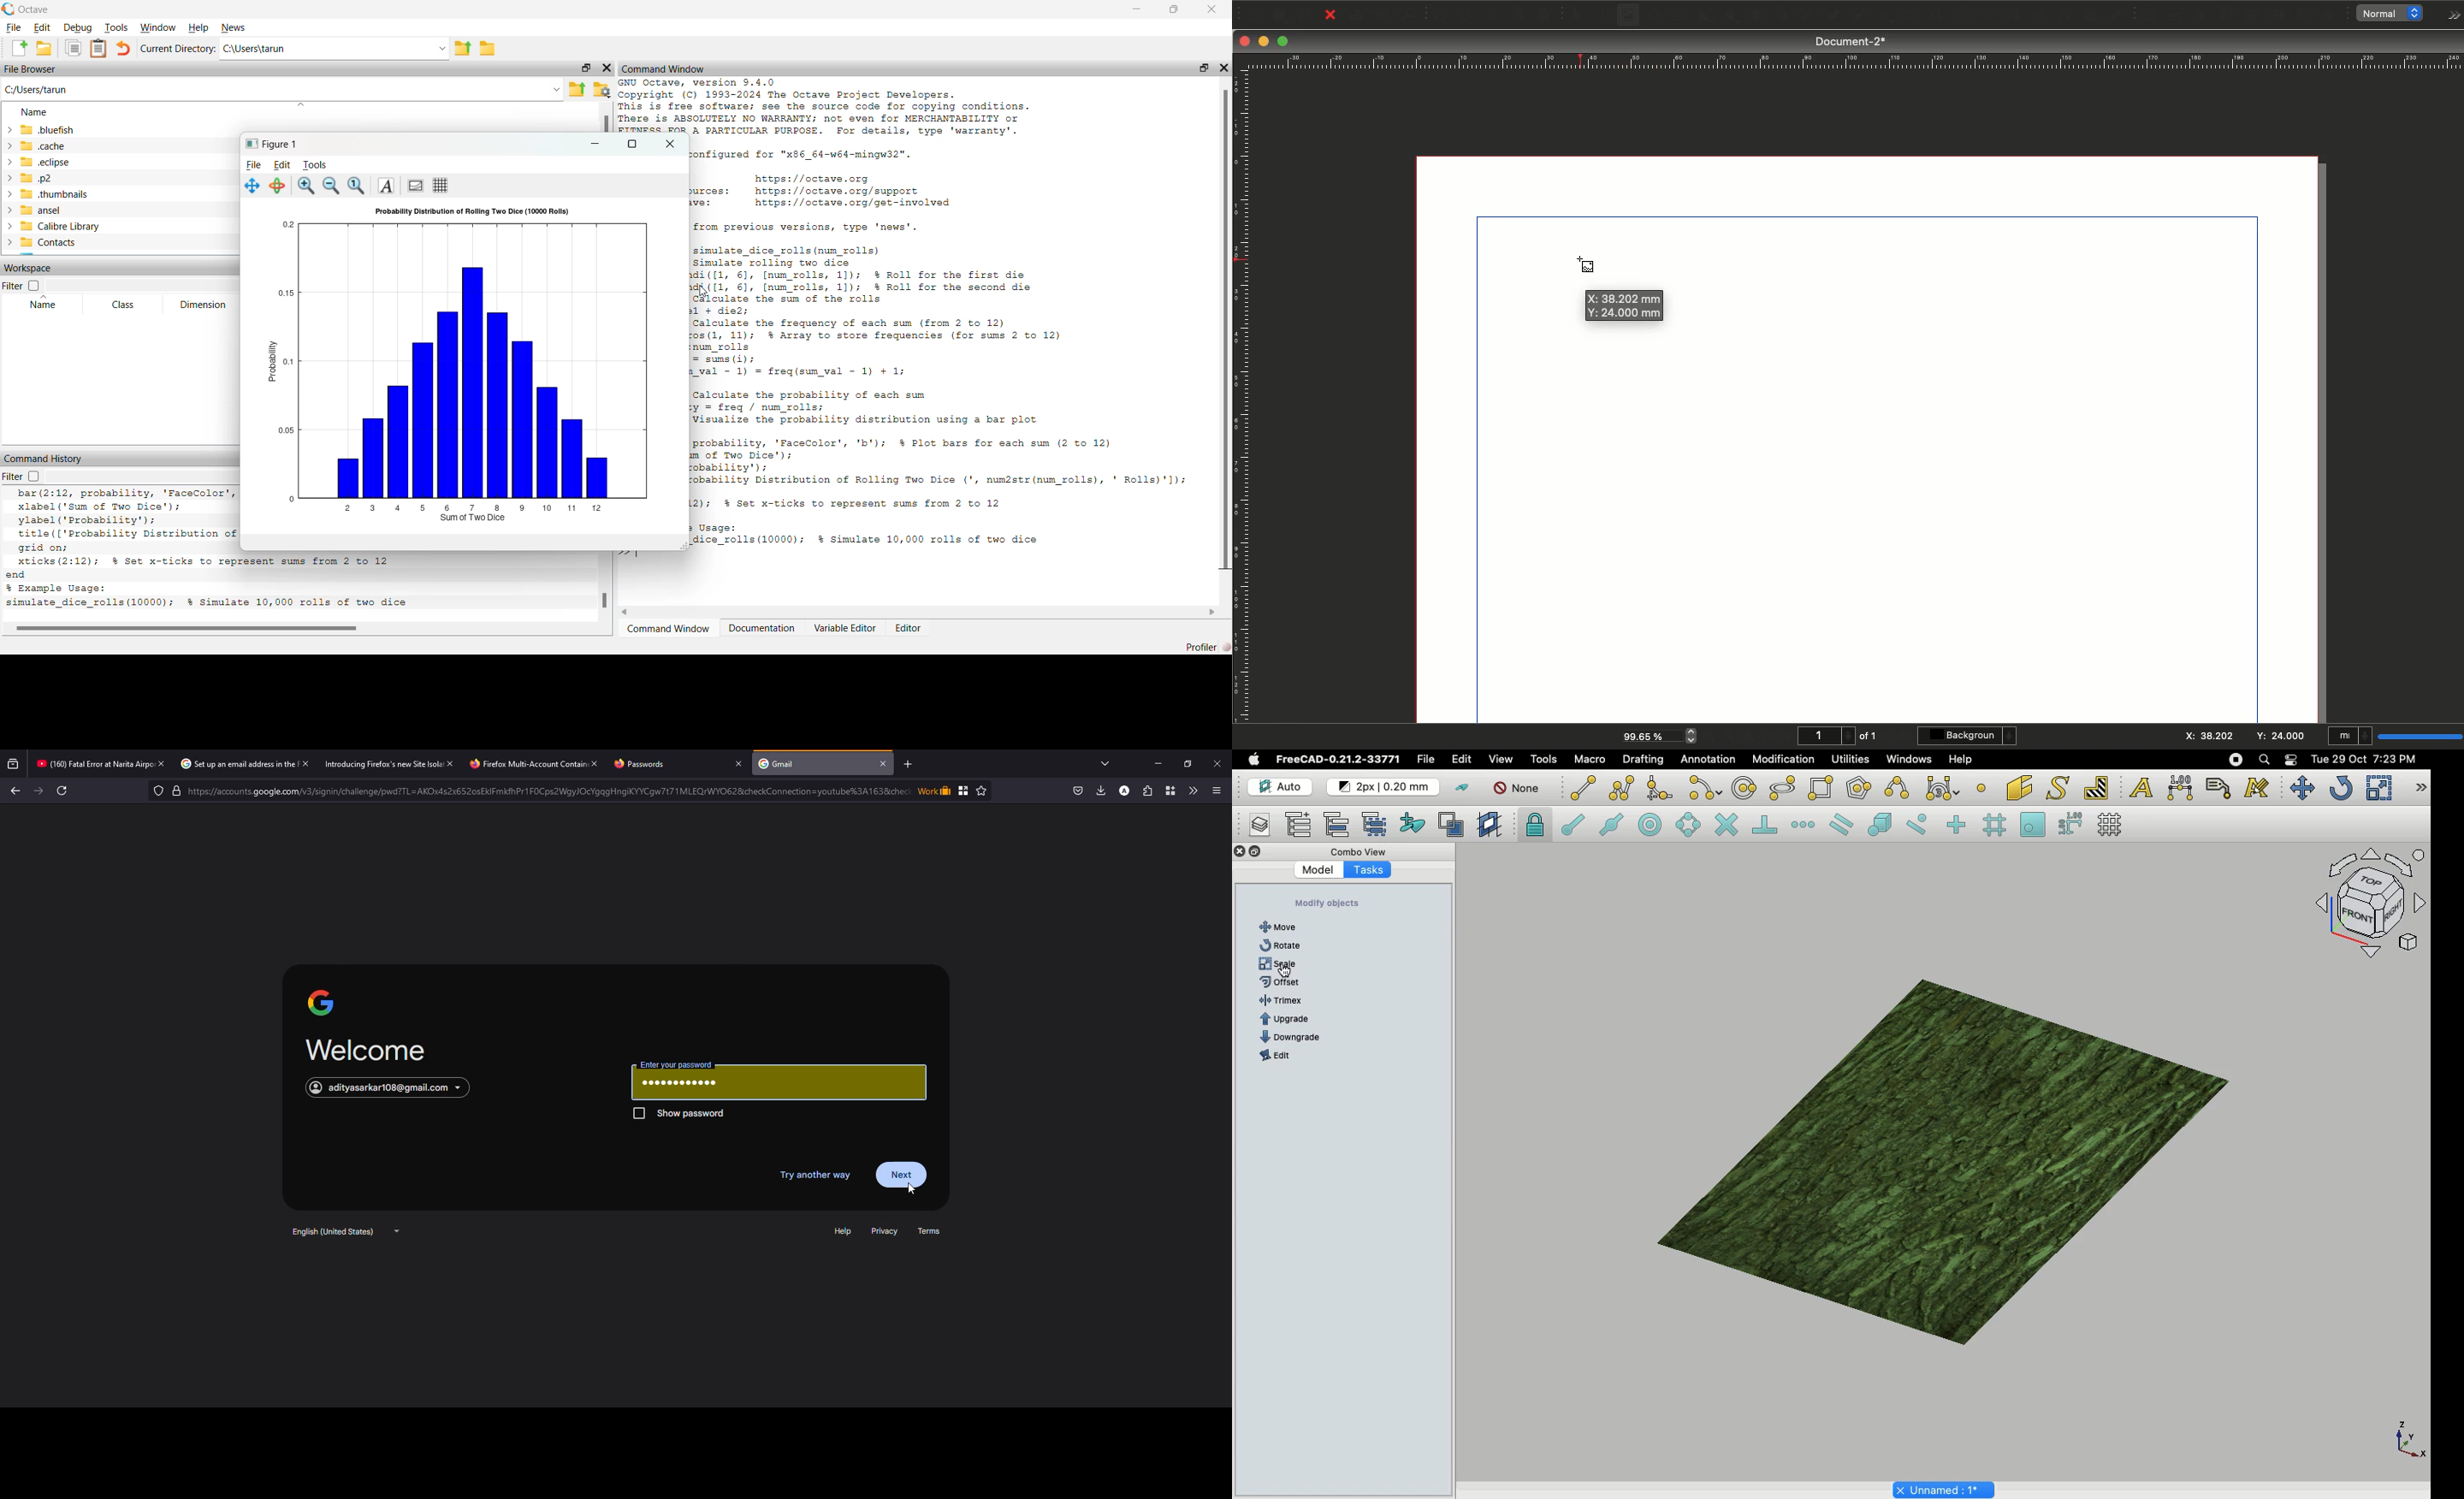  Describe the element at coordinates (1942, 1146) in the screenshot. I see `Object` at that location.